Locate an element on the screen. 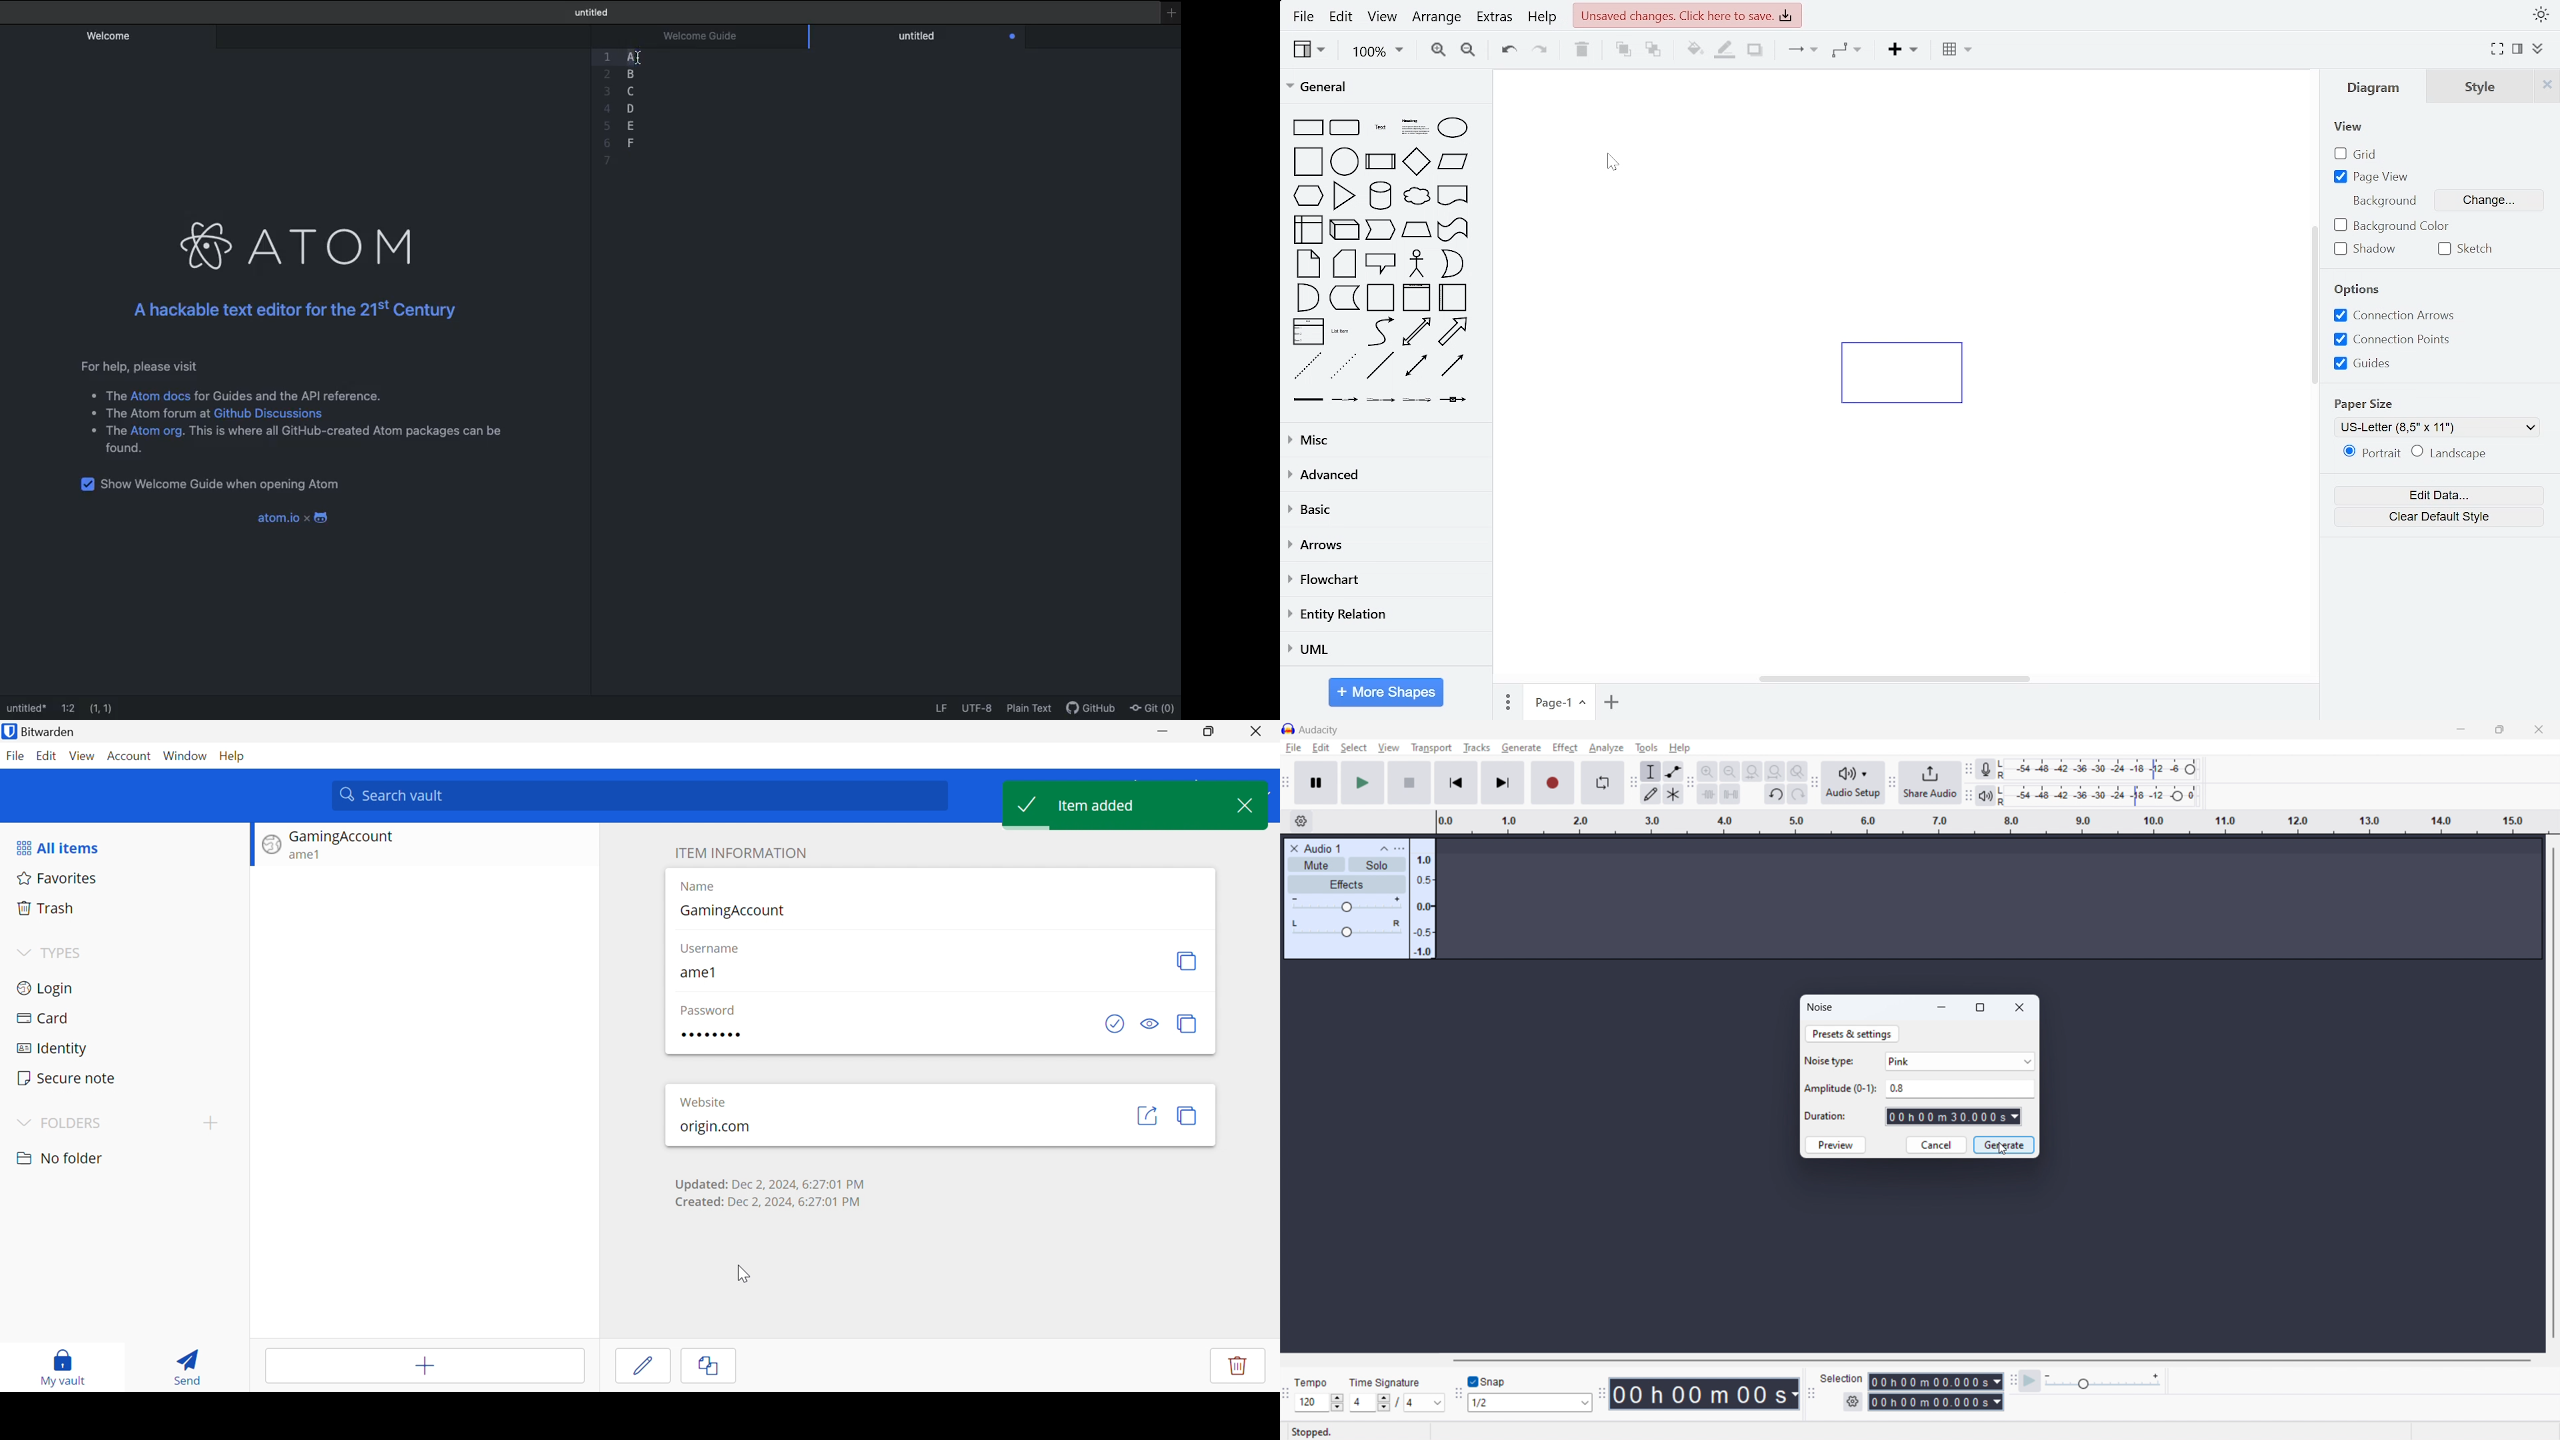  Blue rectangle added is located at coordinates (1913, 372).